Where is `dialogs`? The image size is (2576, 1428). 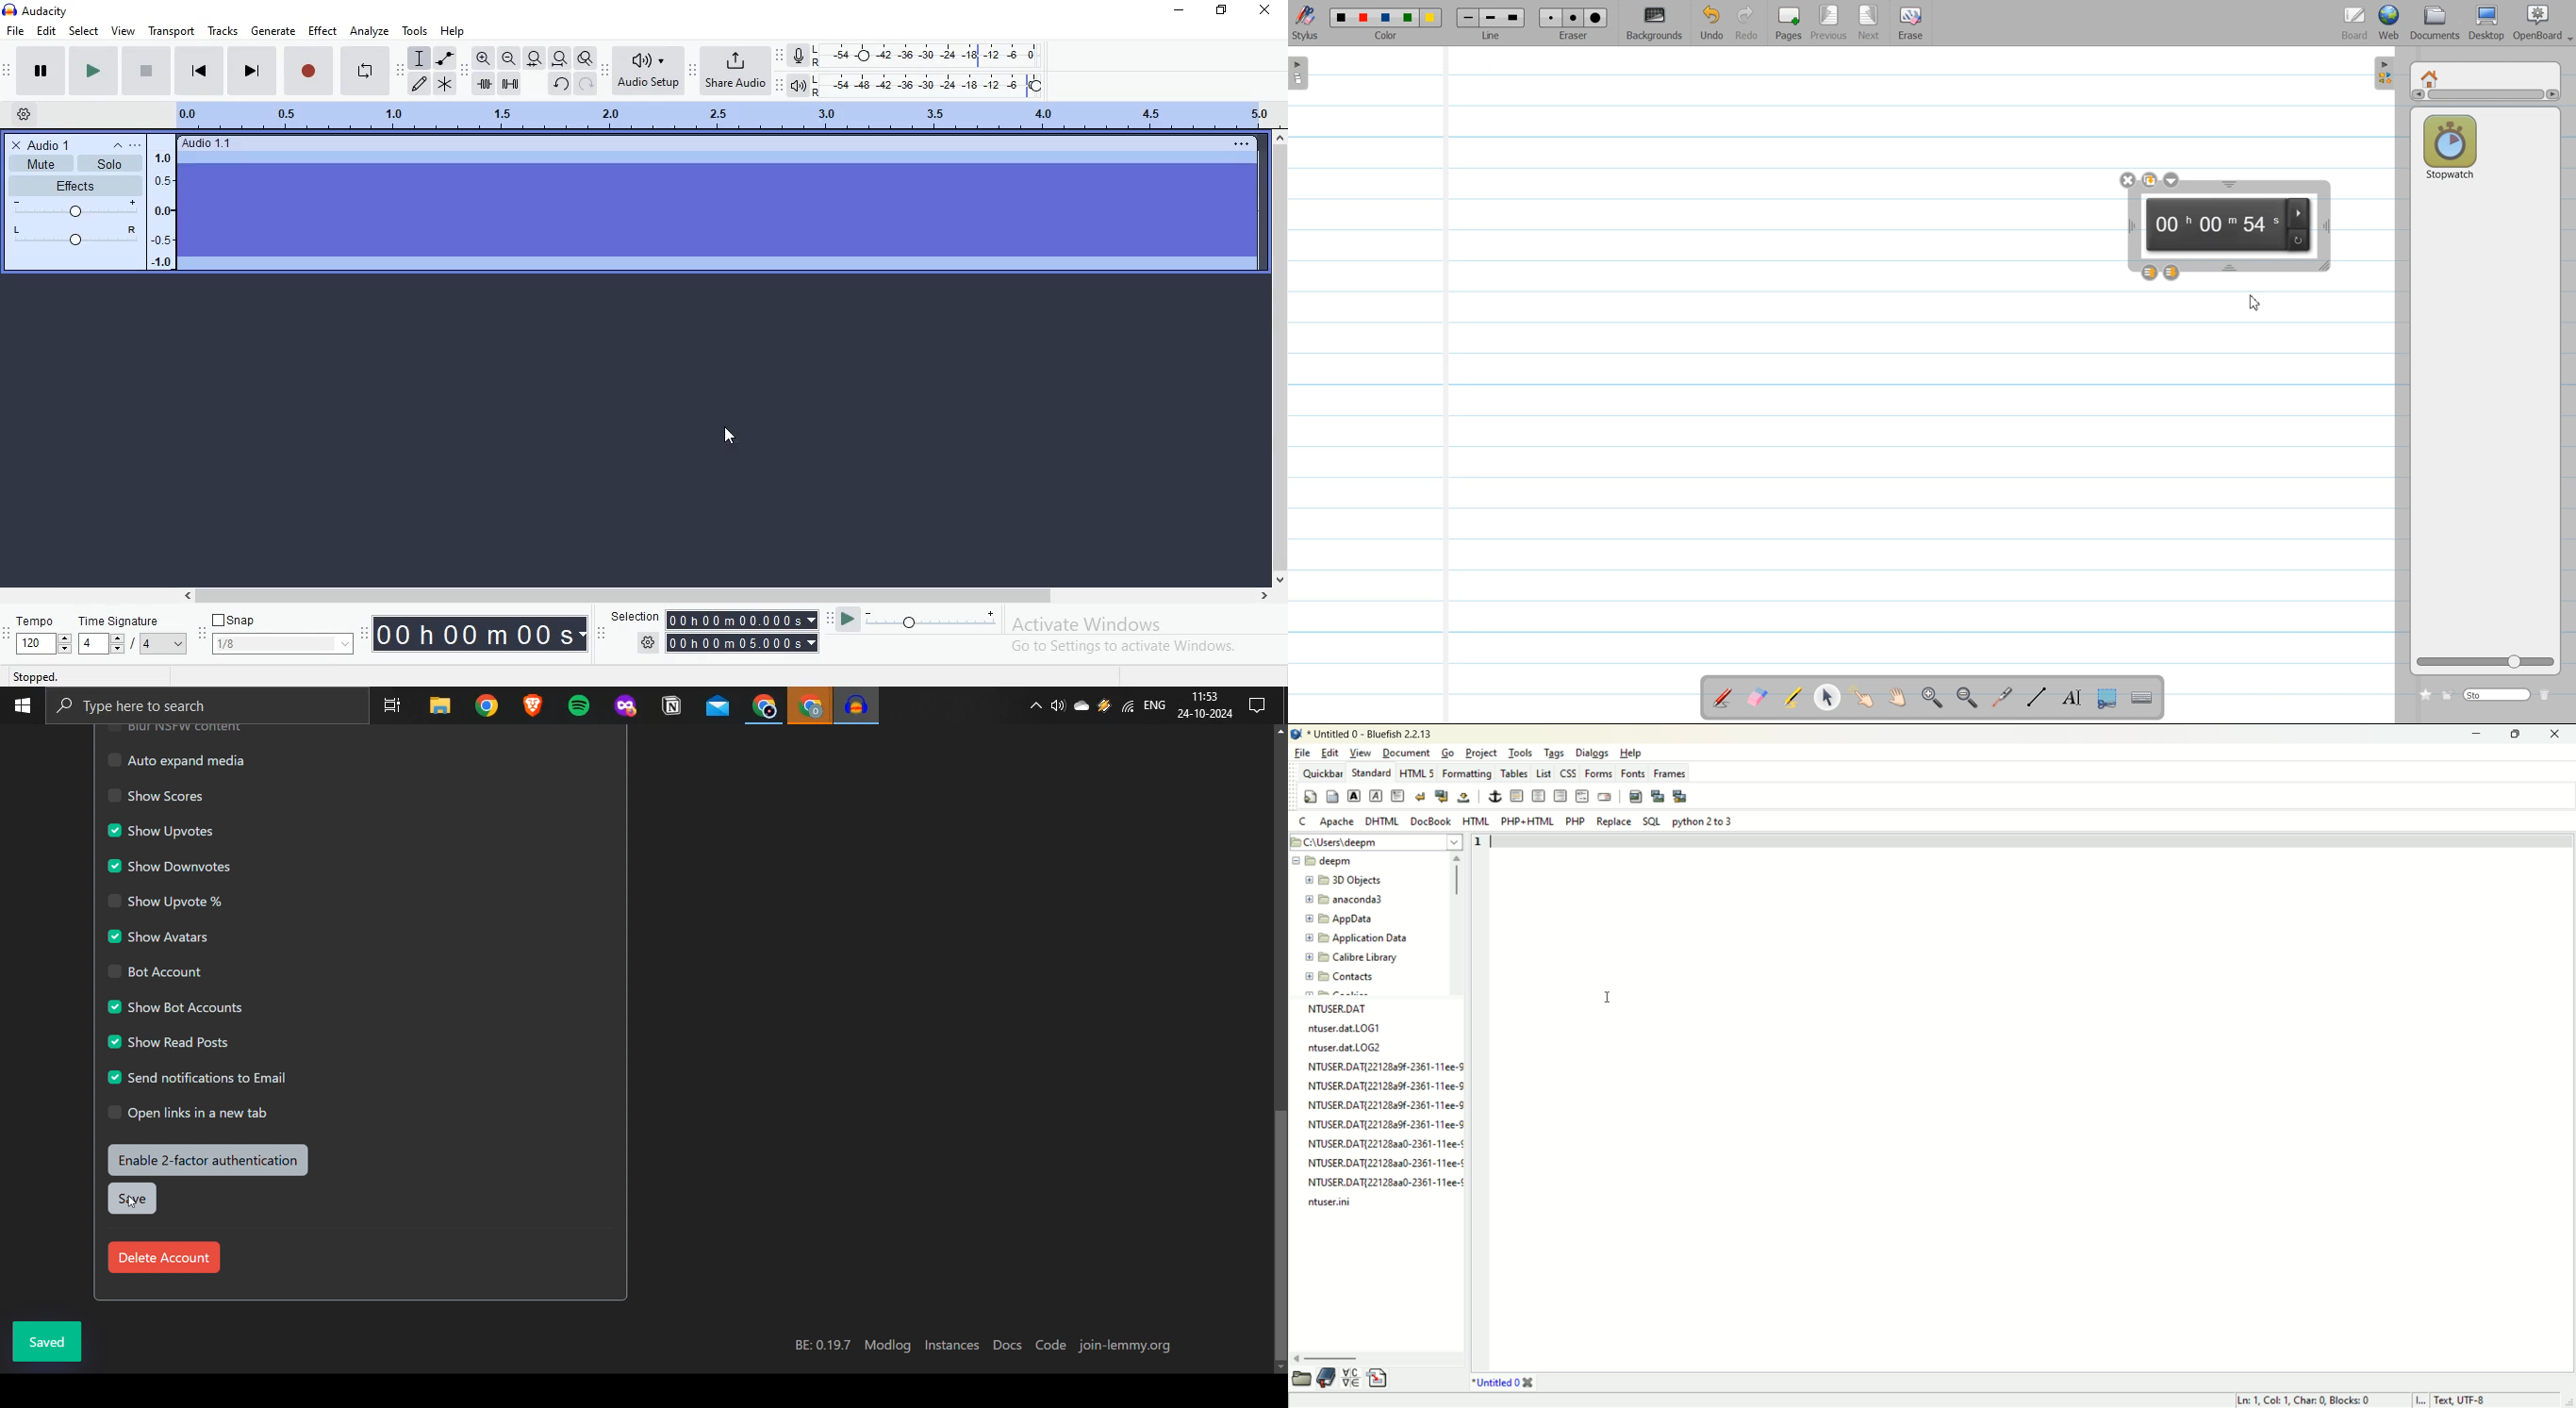 dialogs is located at coordinates (1595, 753).